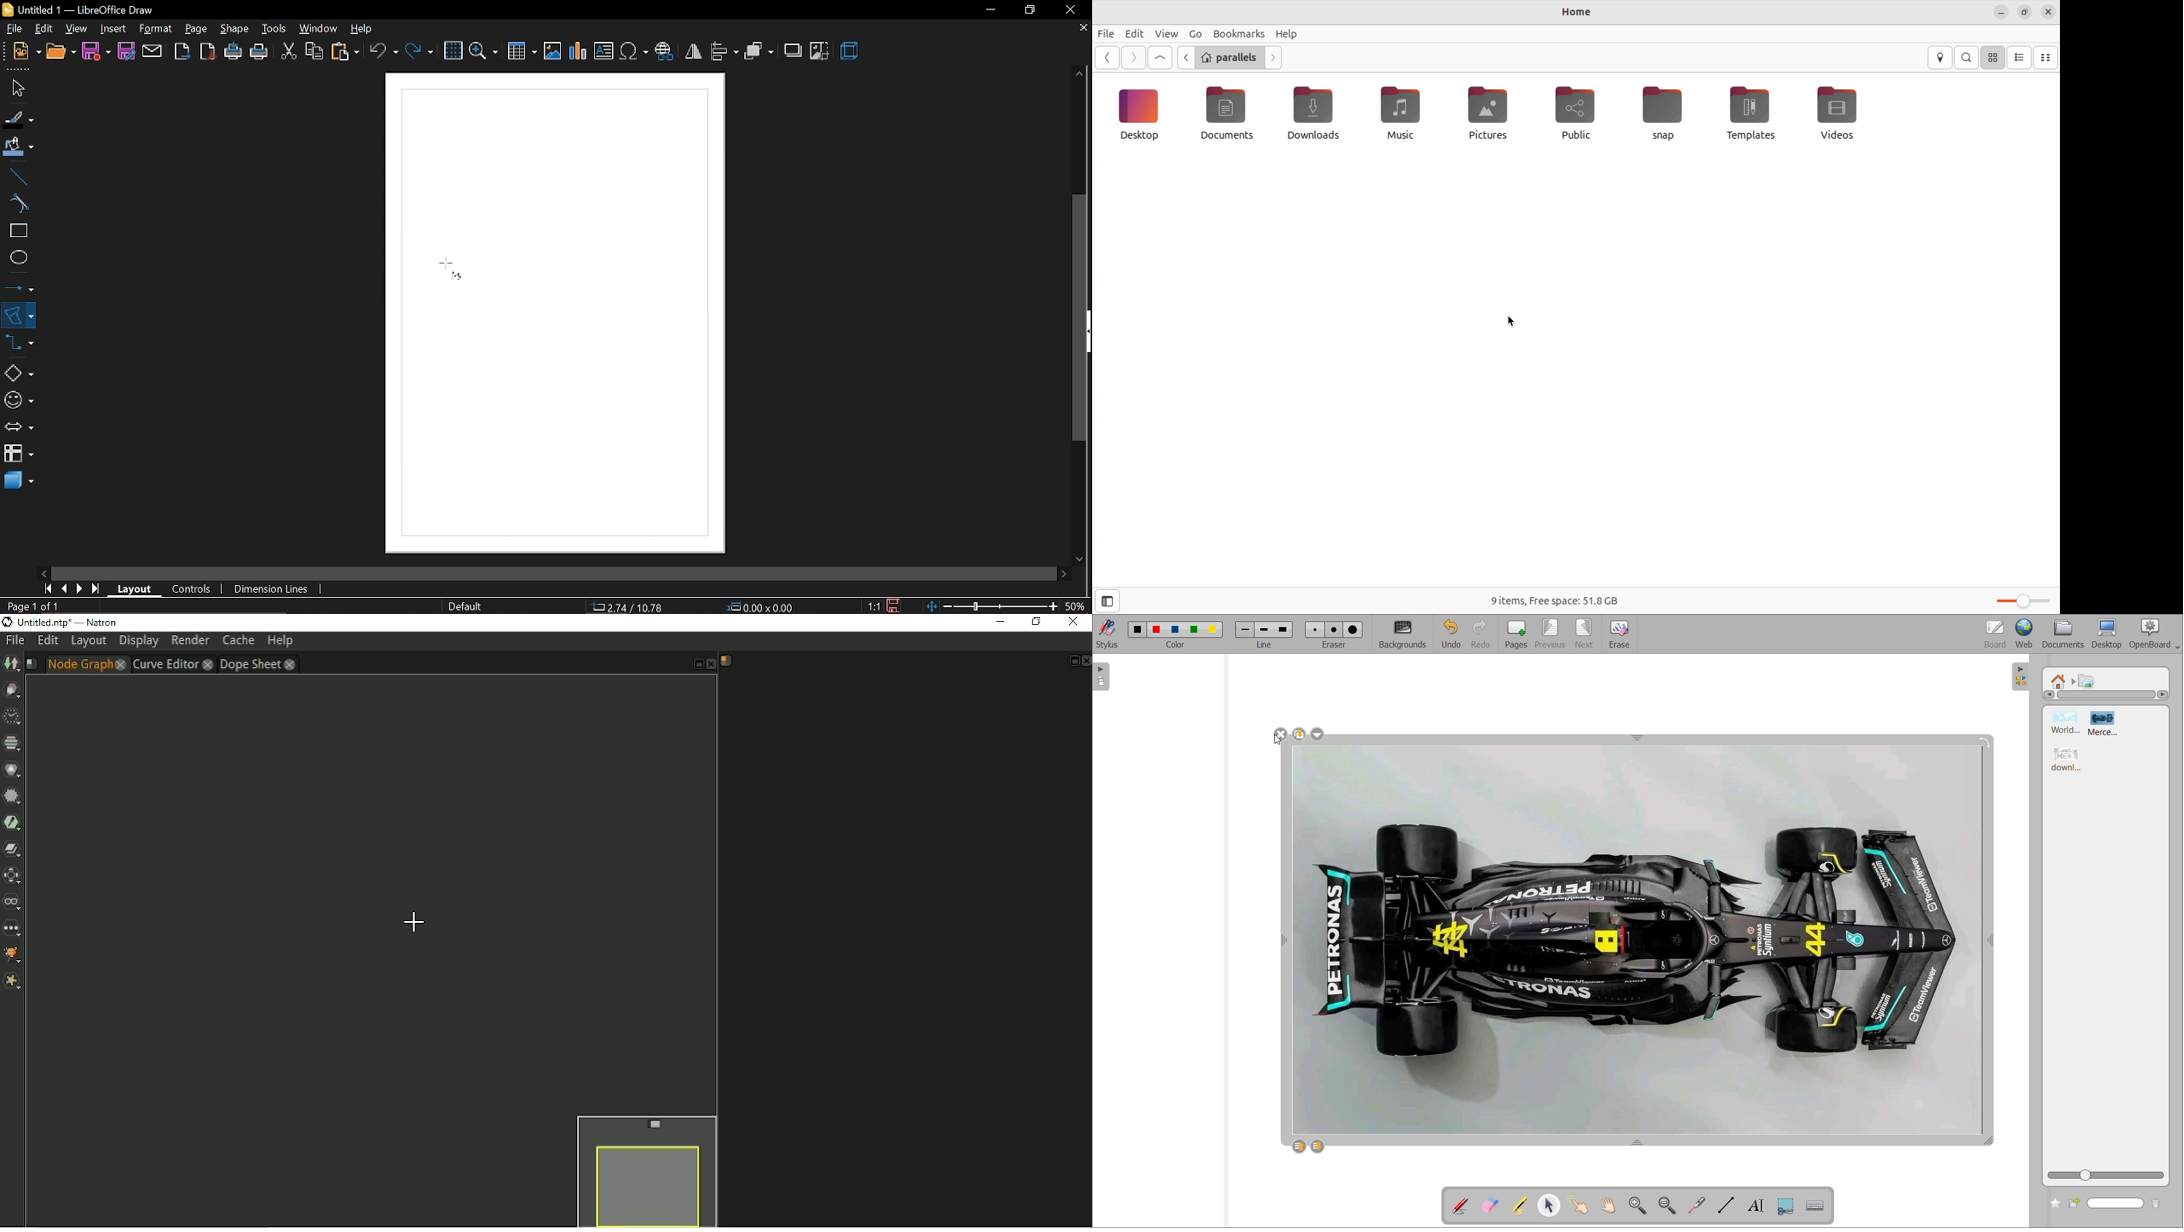  Describe the element at coordinates (16, 147) in the screenshot. I see `fill color` at that location.